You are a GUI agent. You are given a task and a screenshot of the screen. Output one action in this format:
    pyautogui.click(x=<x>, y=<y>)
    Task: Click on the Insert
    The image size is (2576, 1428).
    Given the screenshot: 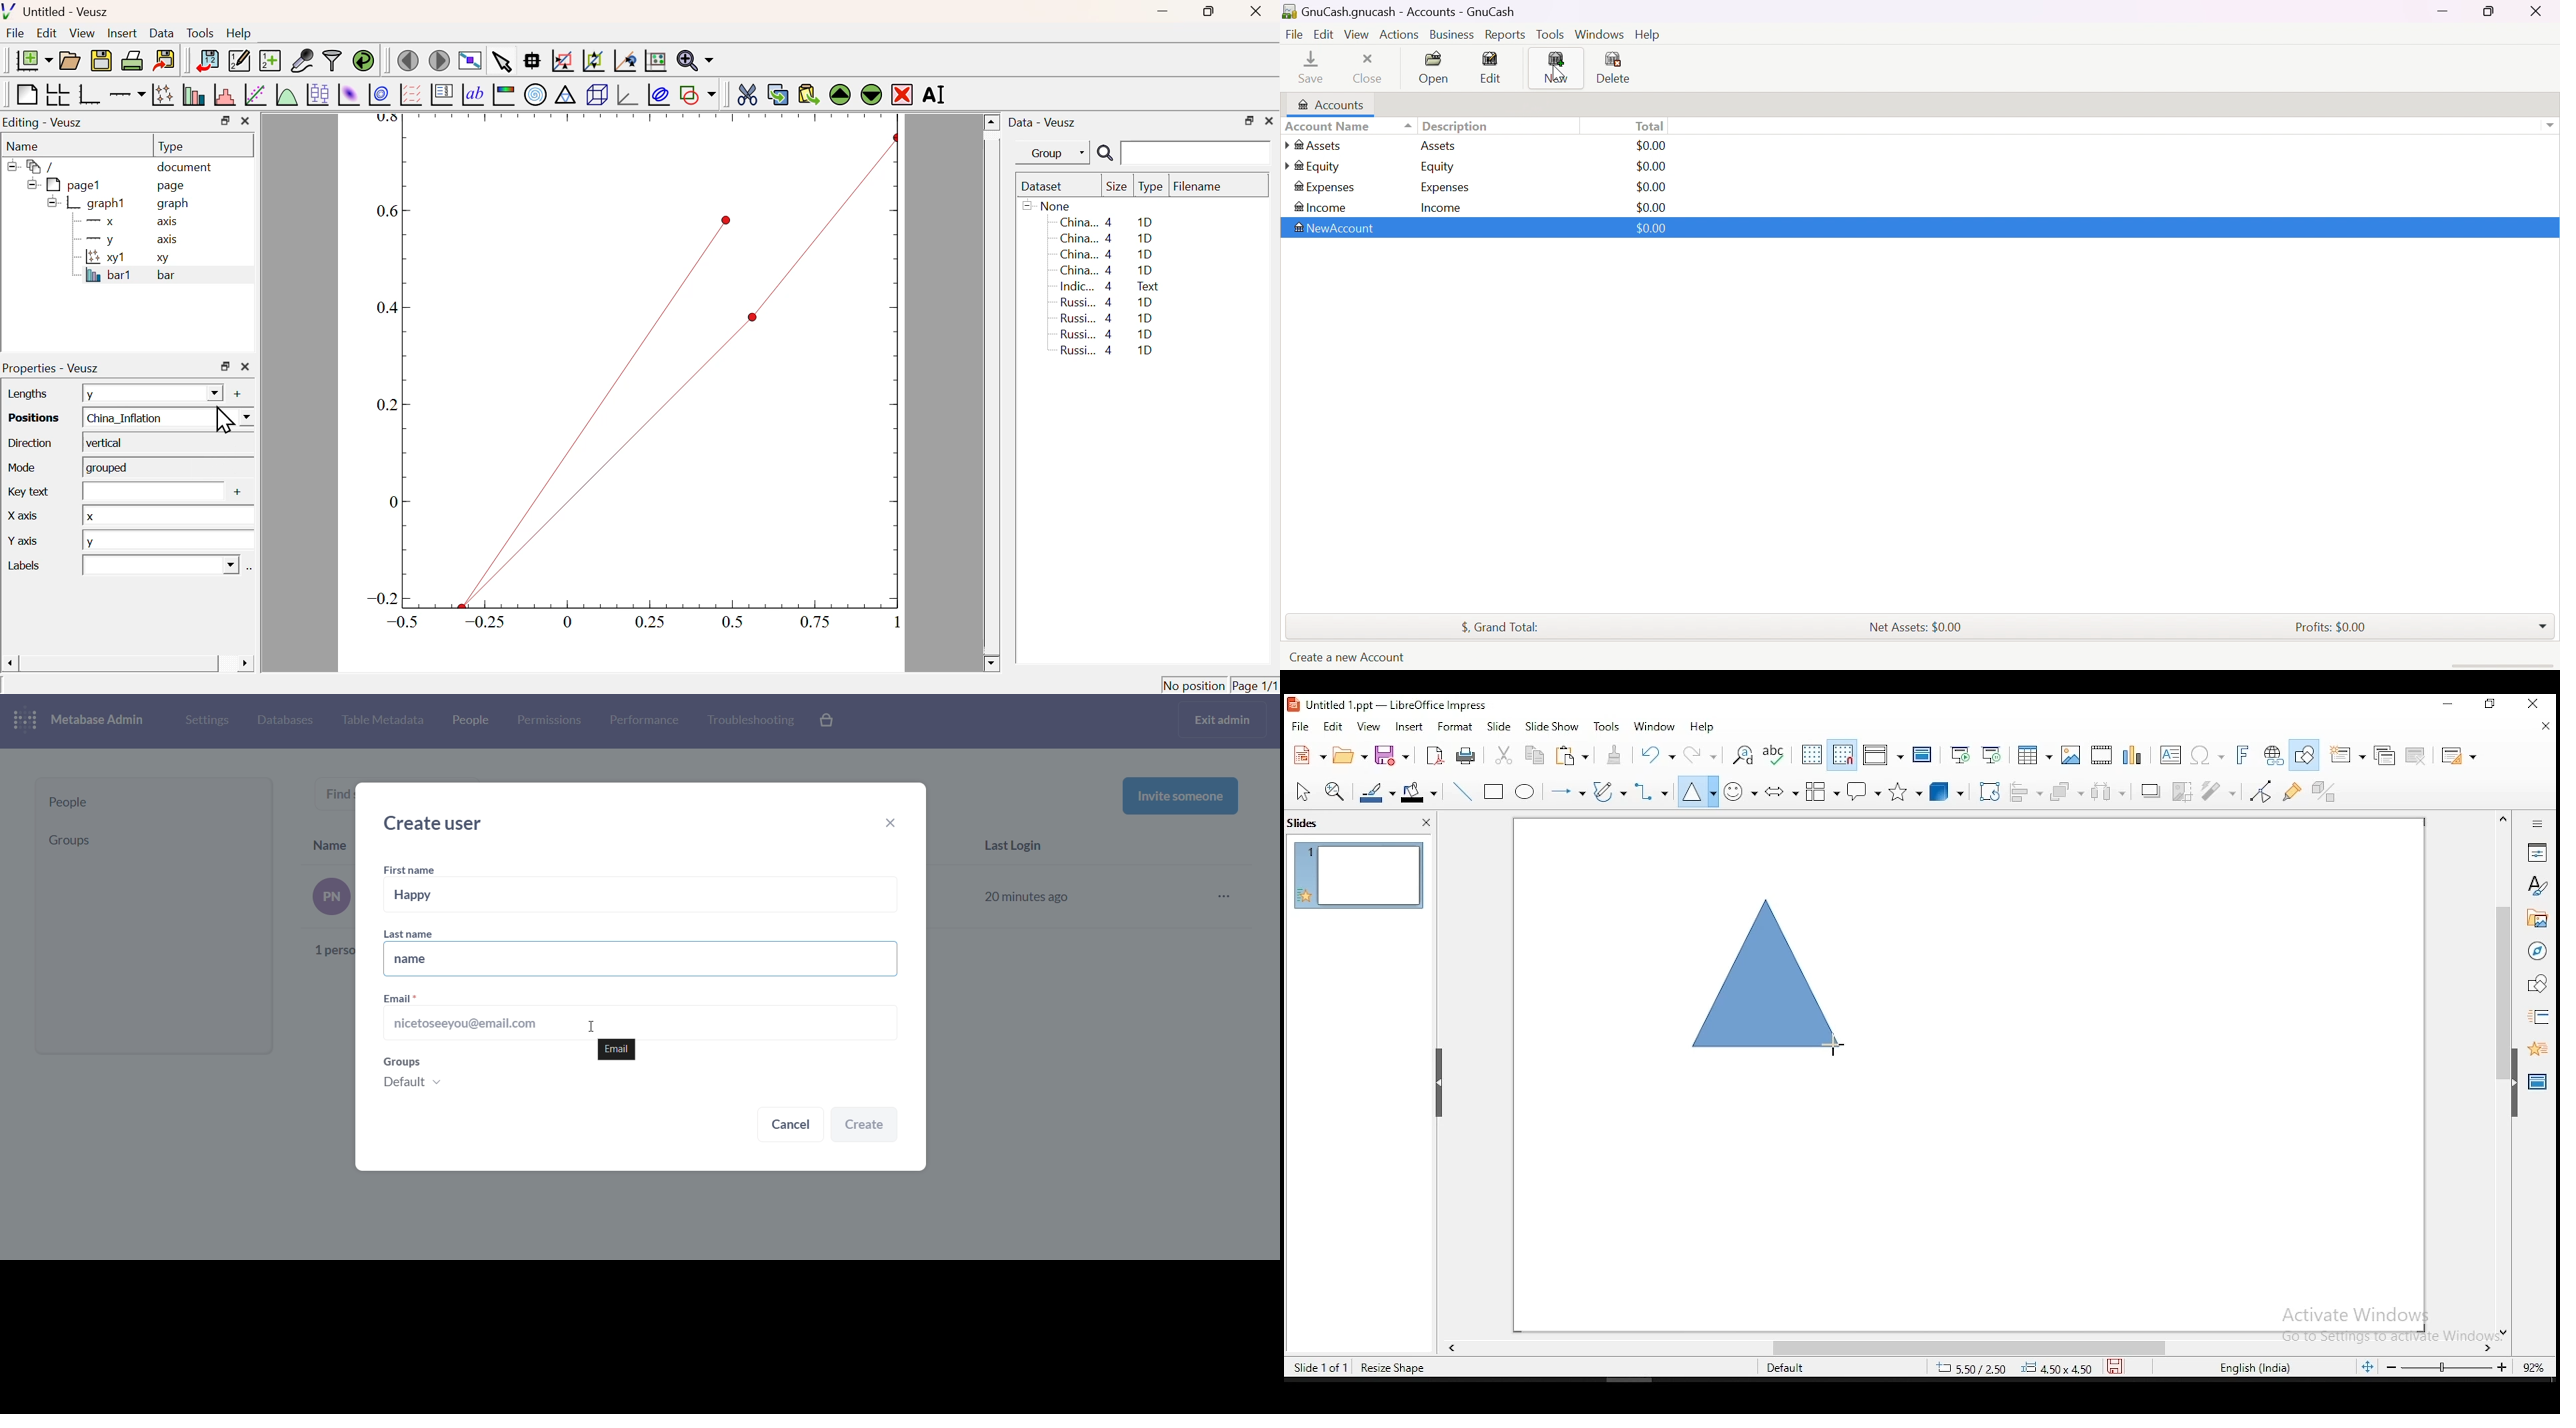 What is the action you would take?
    pyautogui.click(x=121, y=34)
    